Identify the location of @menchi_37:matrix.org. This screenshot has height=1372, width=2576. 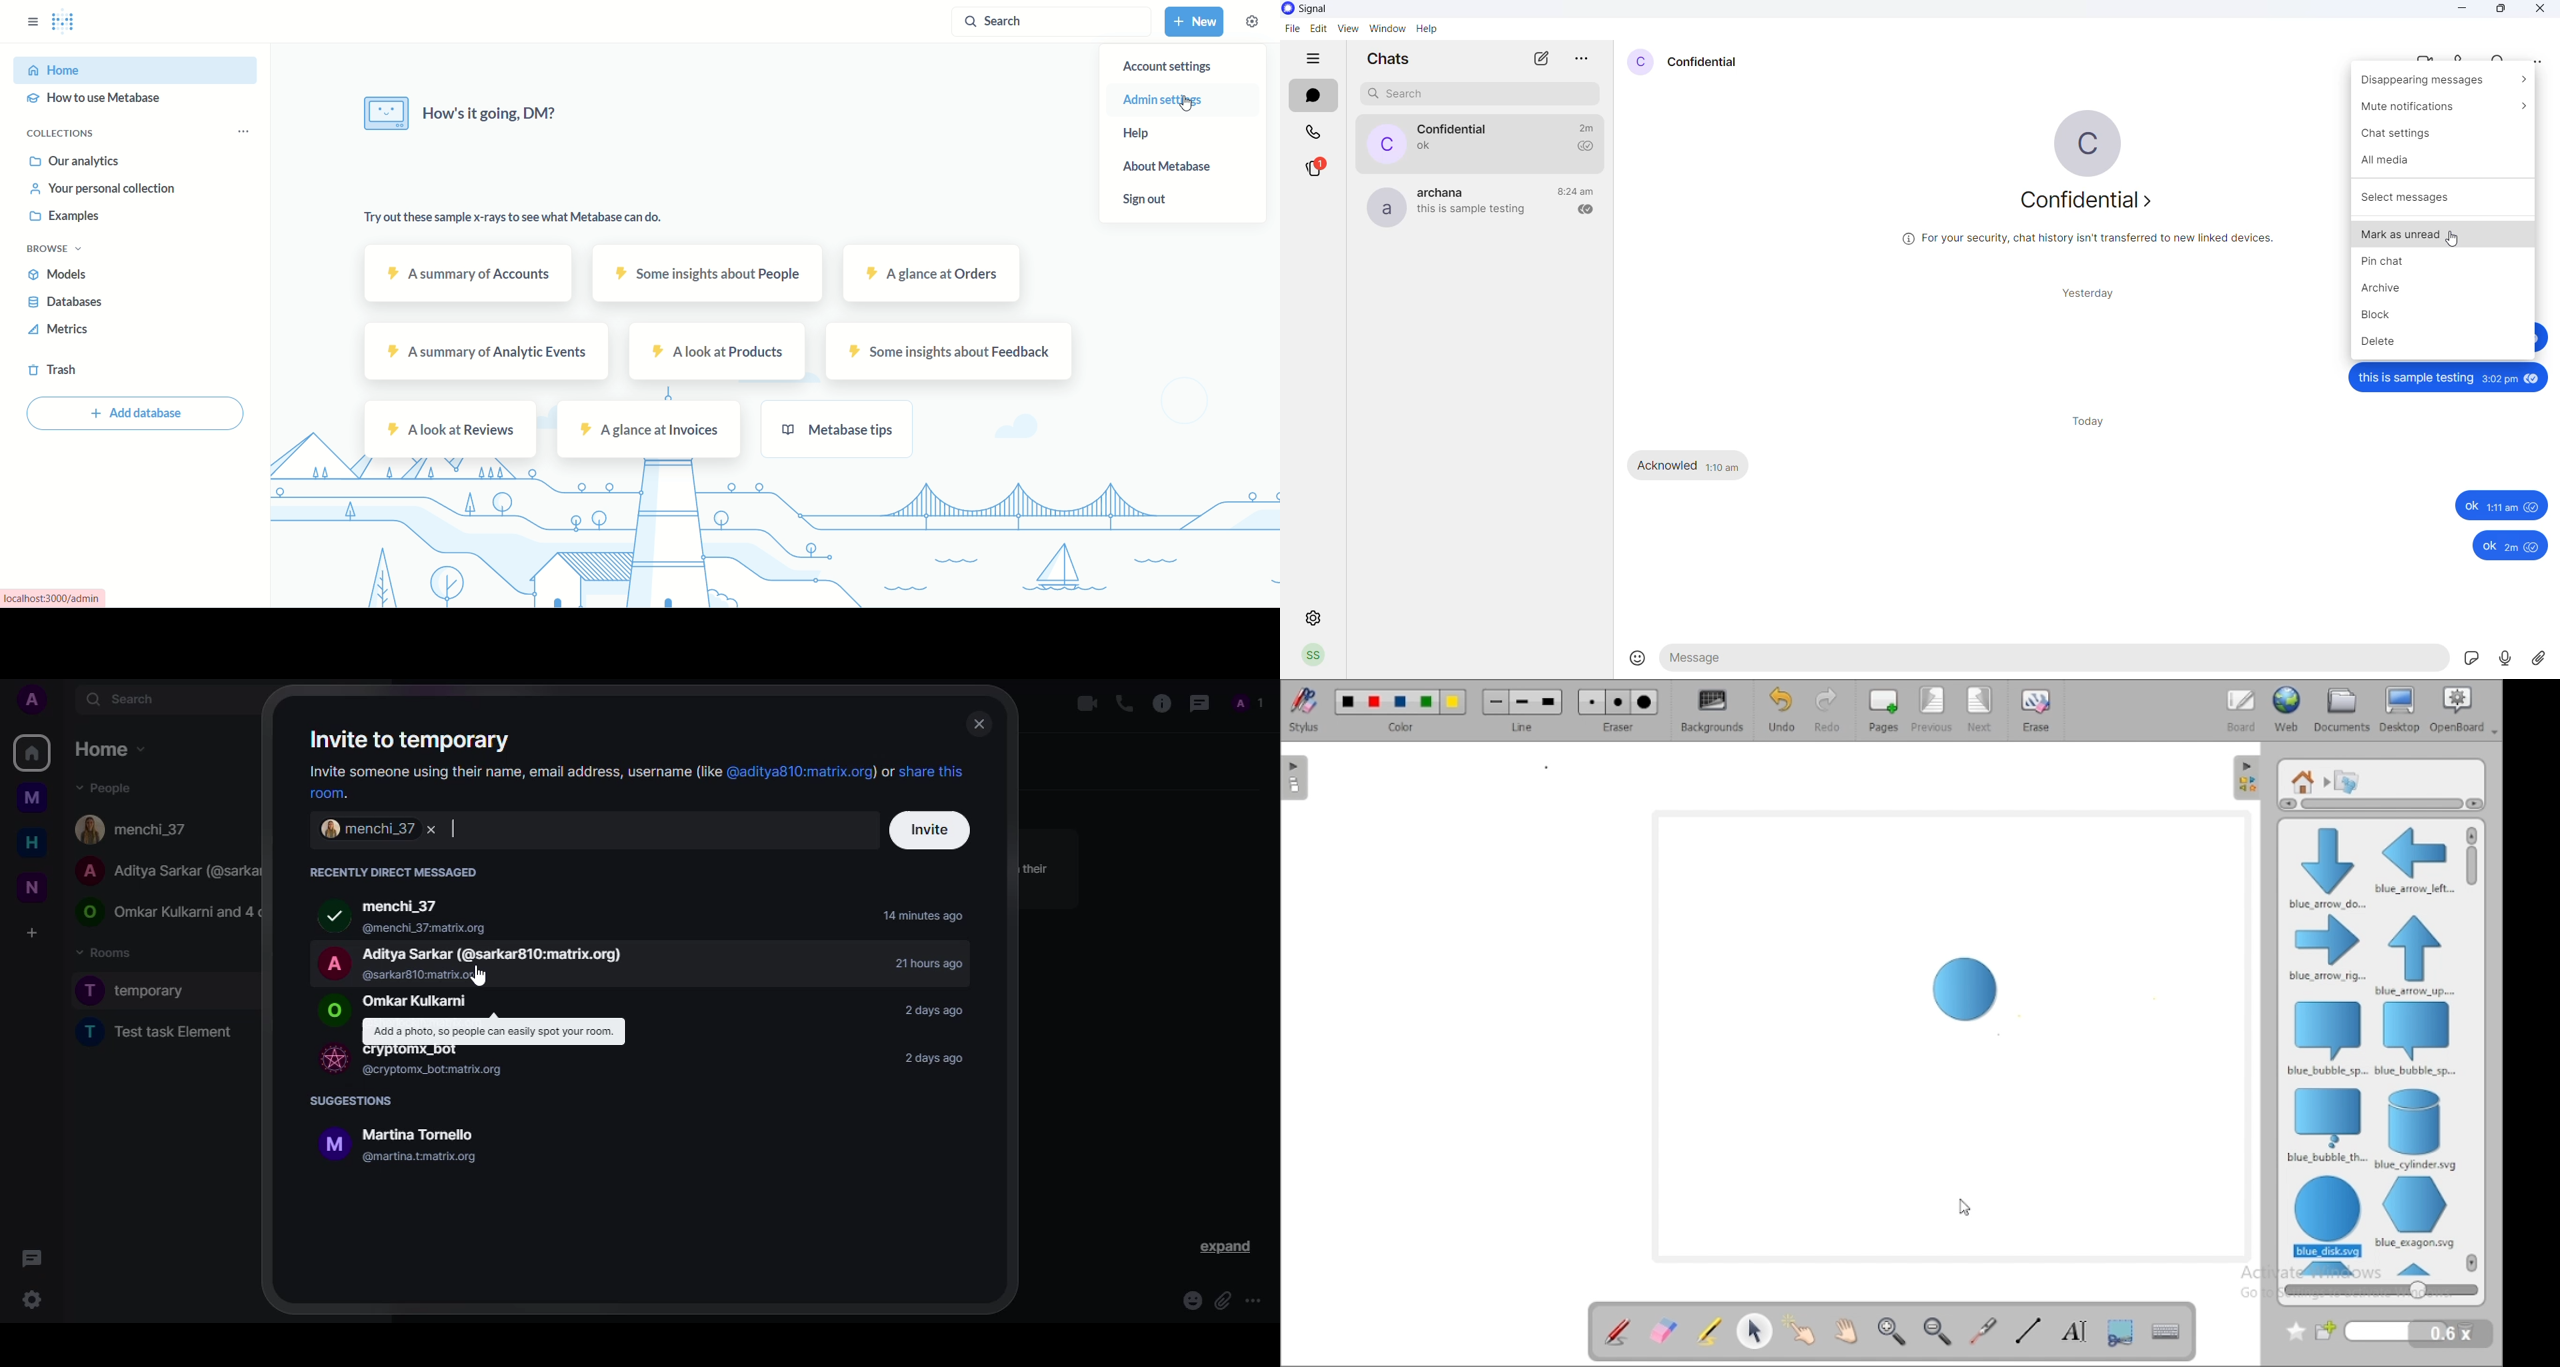
(491, 925).